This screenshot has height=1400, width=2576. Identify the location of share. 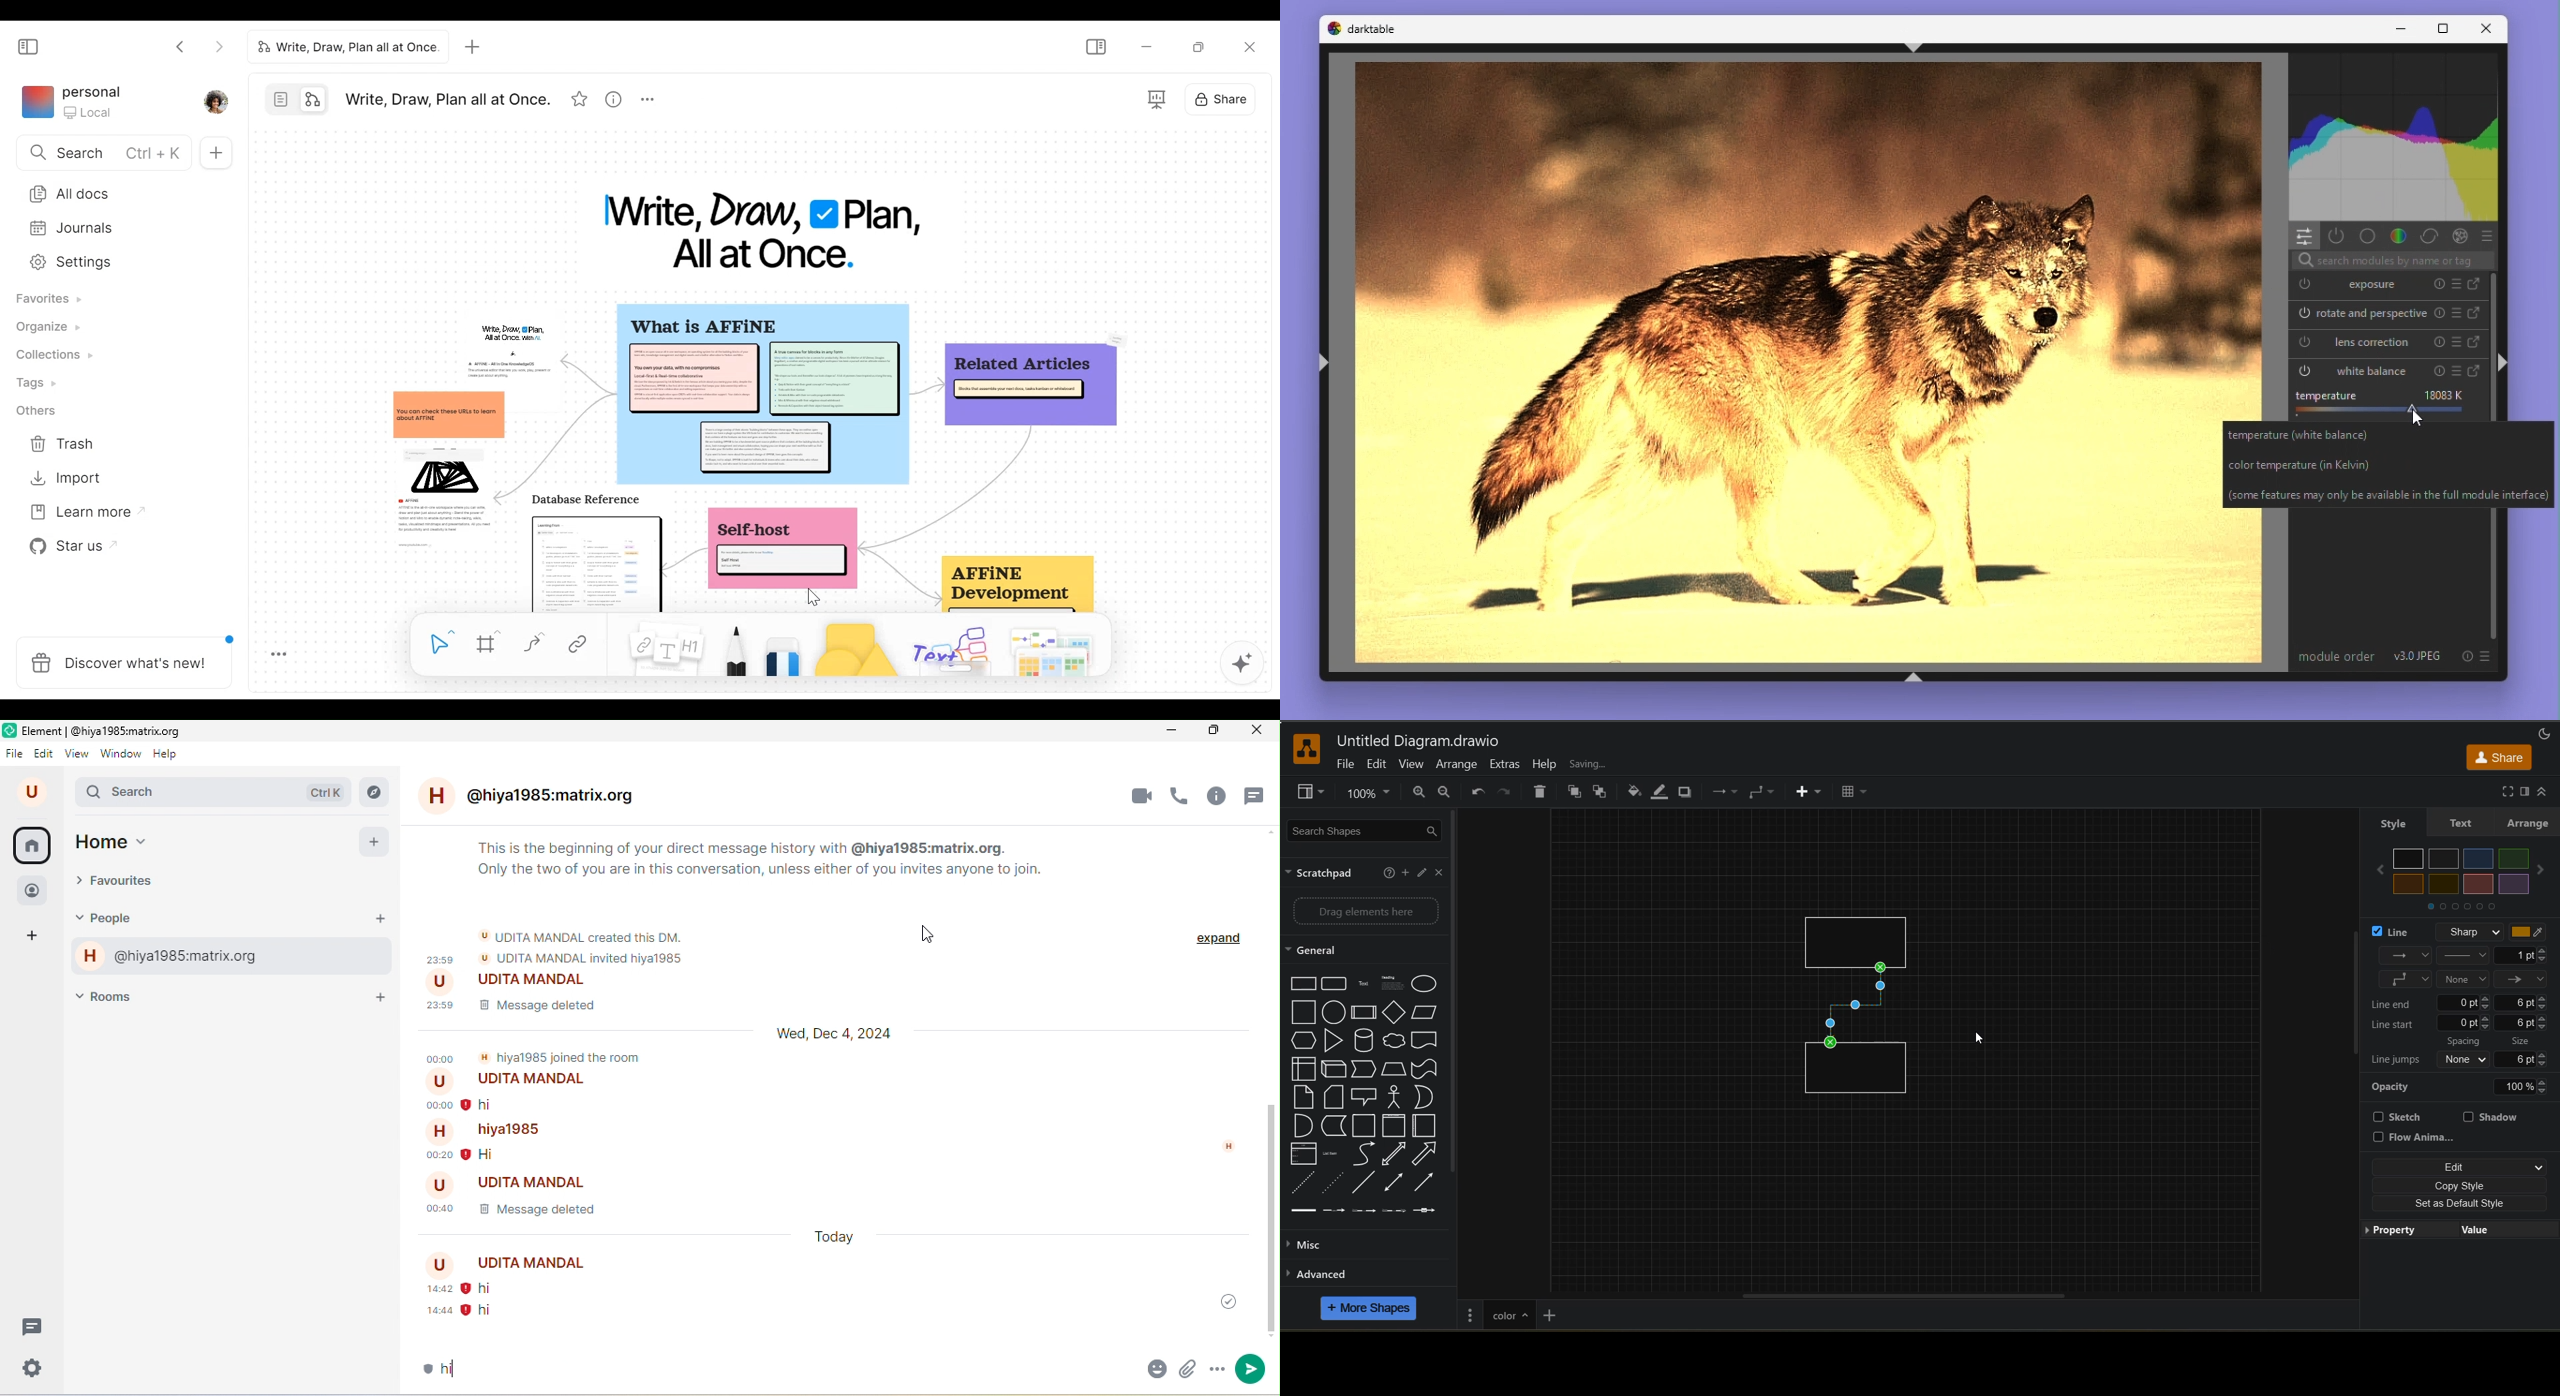
(2499, 757).